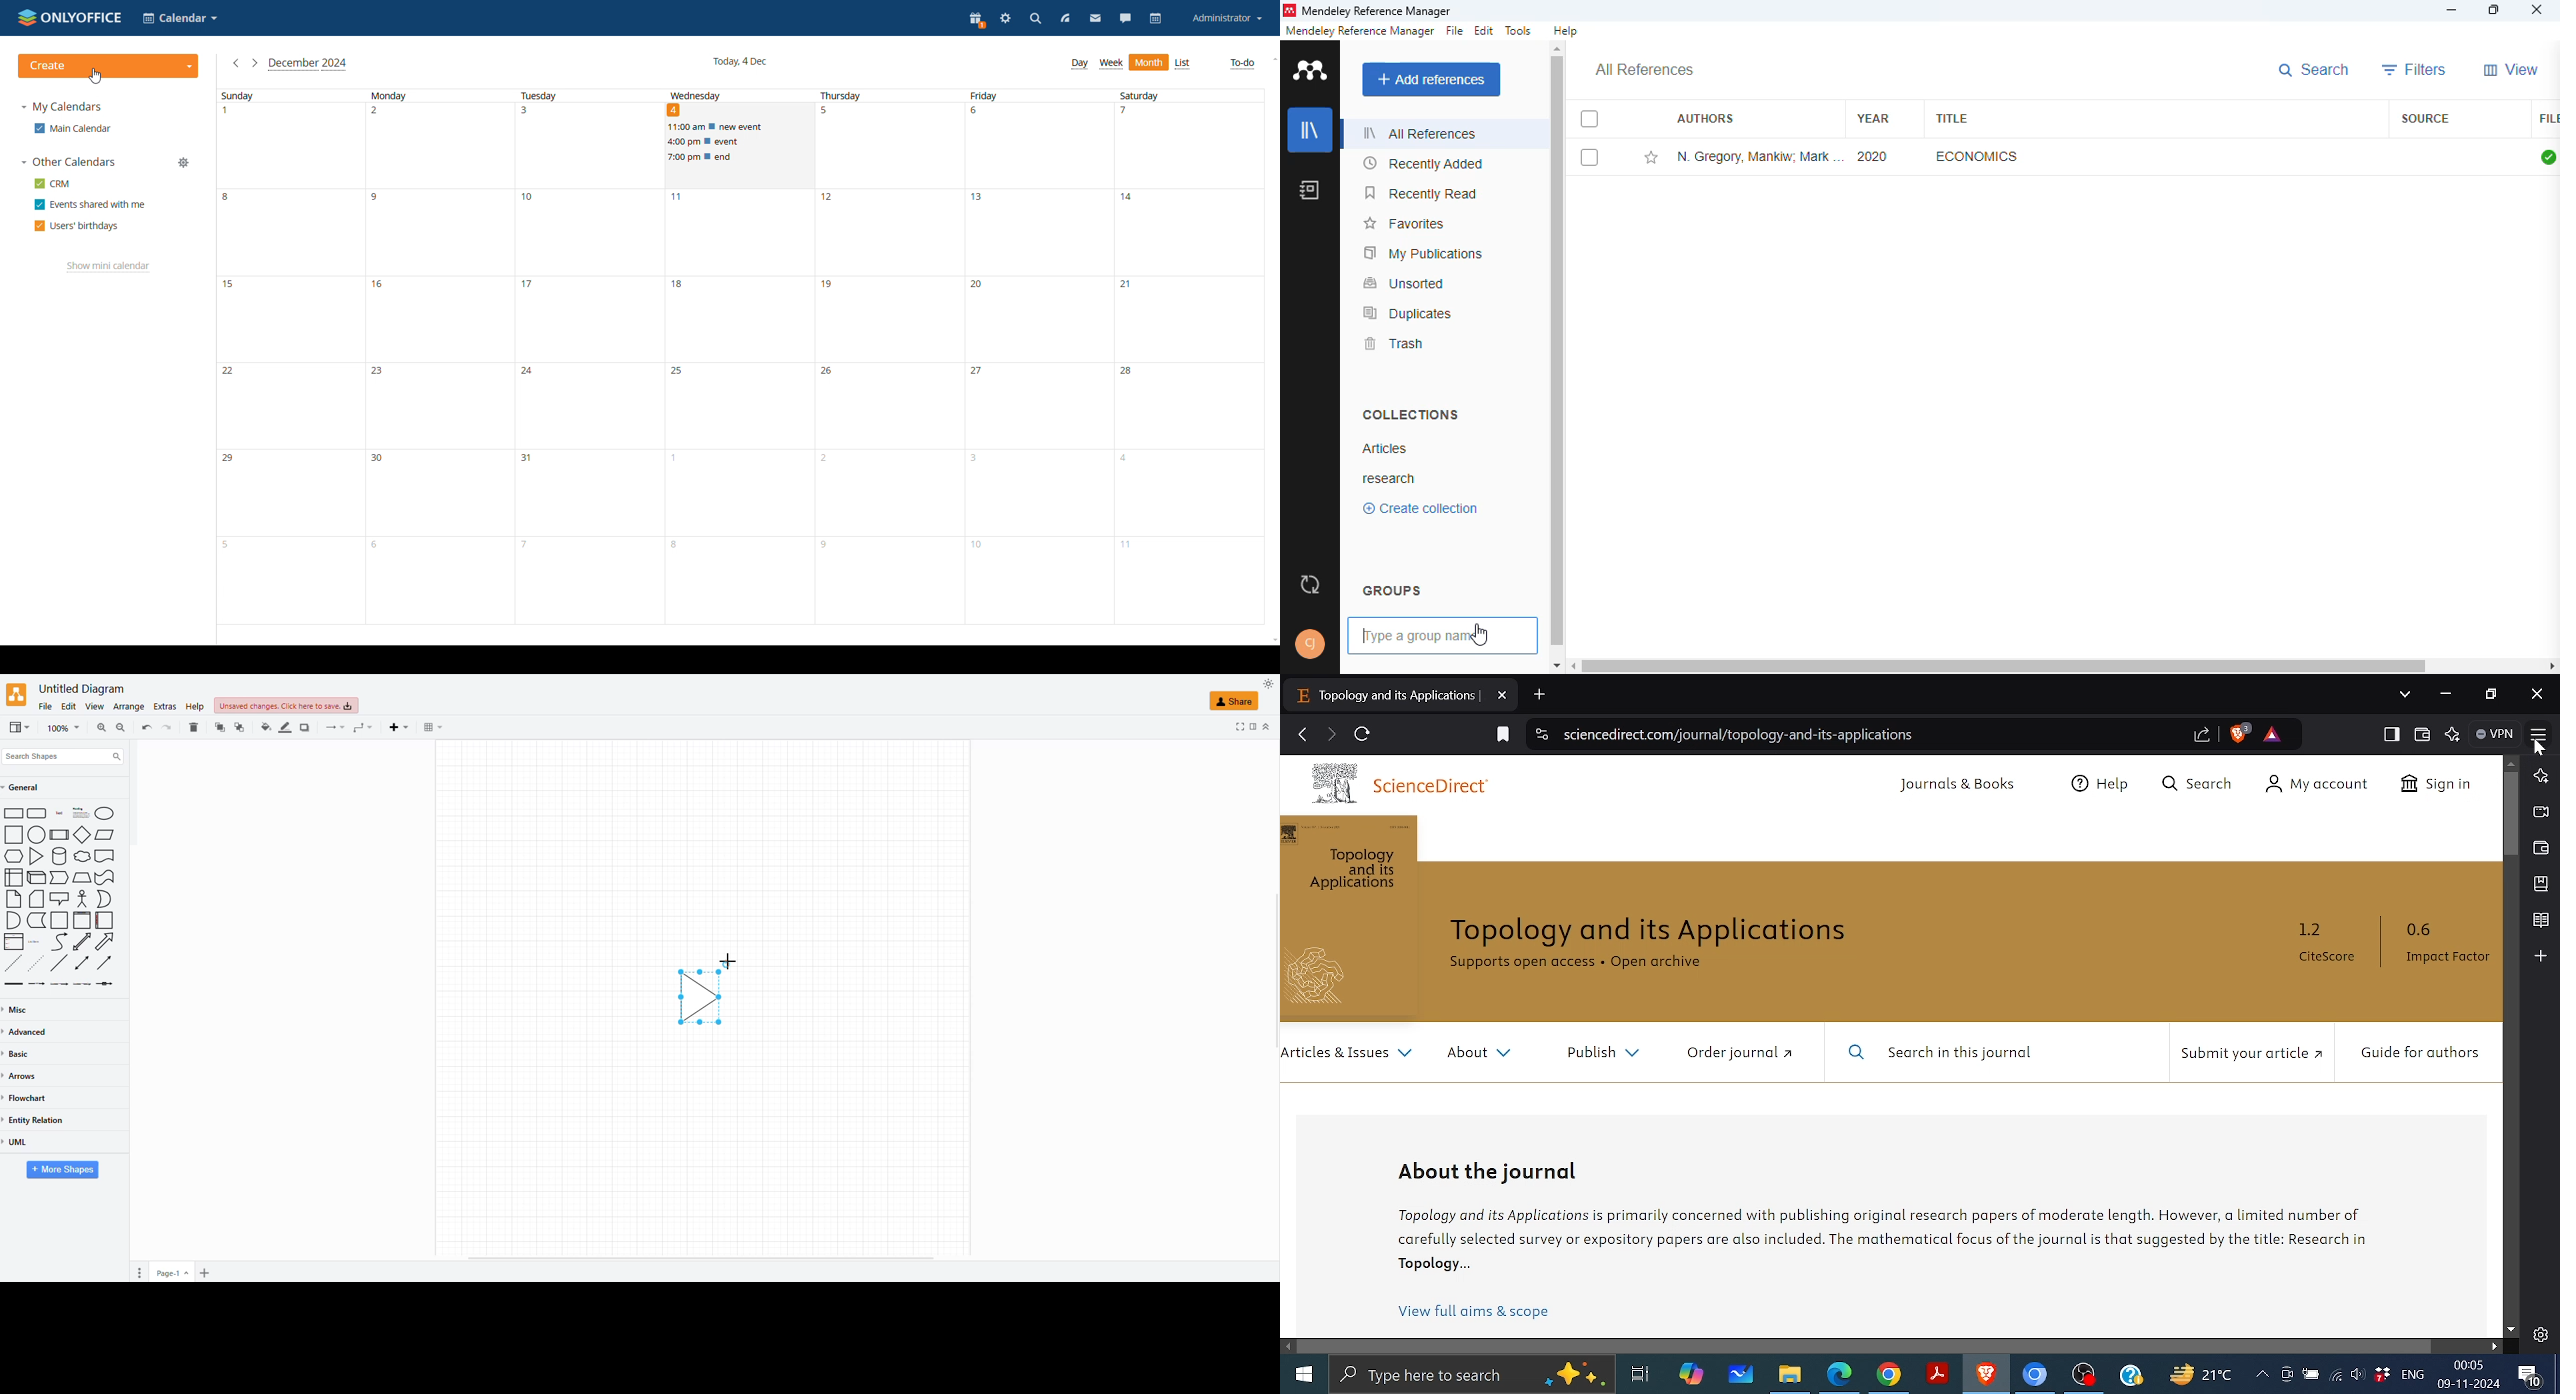 The height and width of the screenshot is (1400, 2576). What do you see at coordinates (1311, 70) in the screenshot?
I see `logo` at bounding box center [1311, 70].